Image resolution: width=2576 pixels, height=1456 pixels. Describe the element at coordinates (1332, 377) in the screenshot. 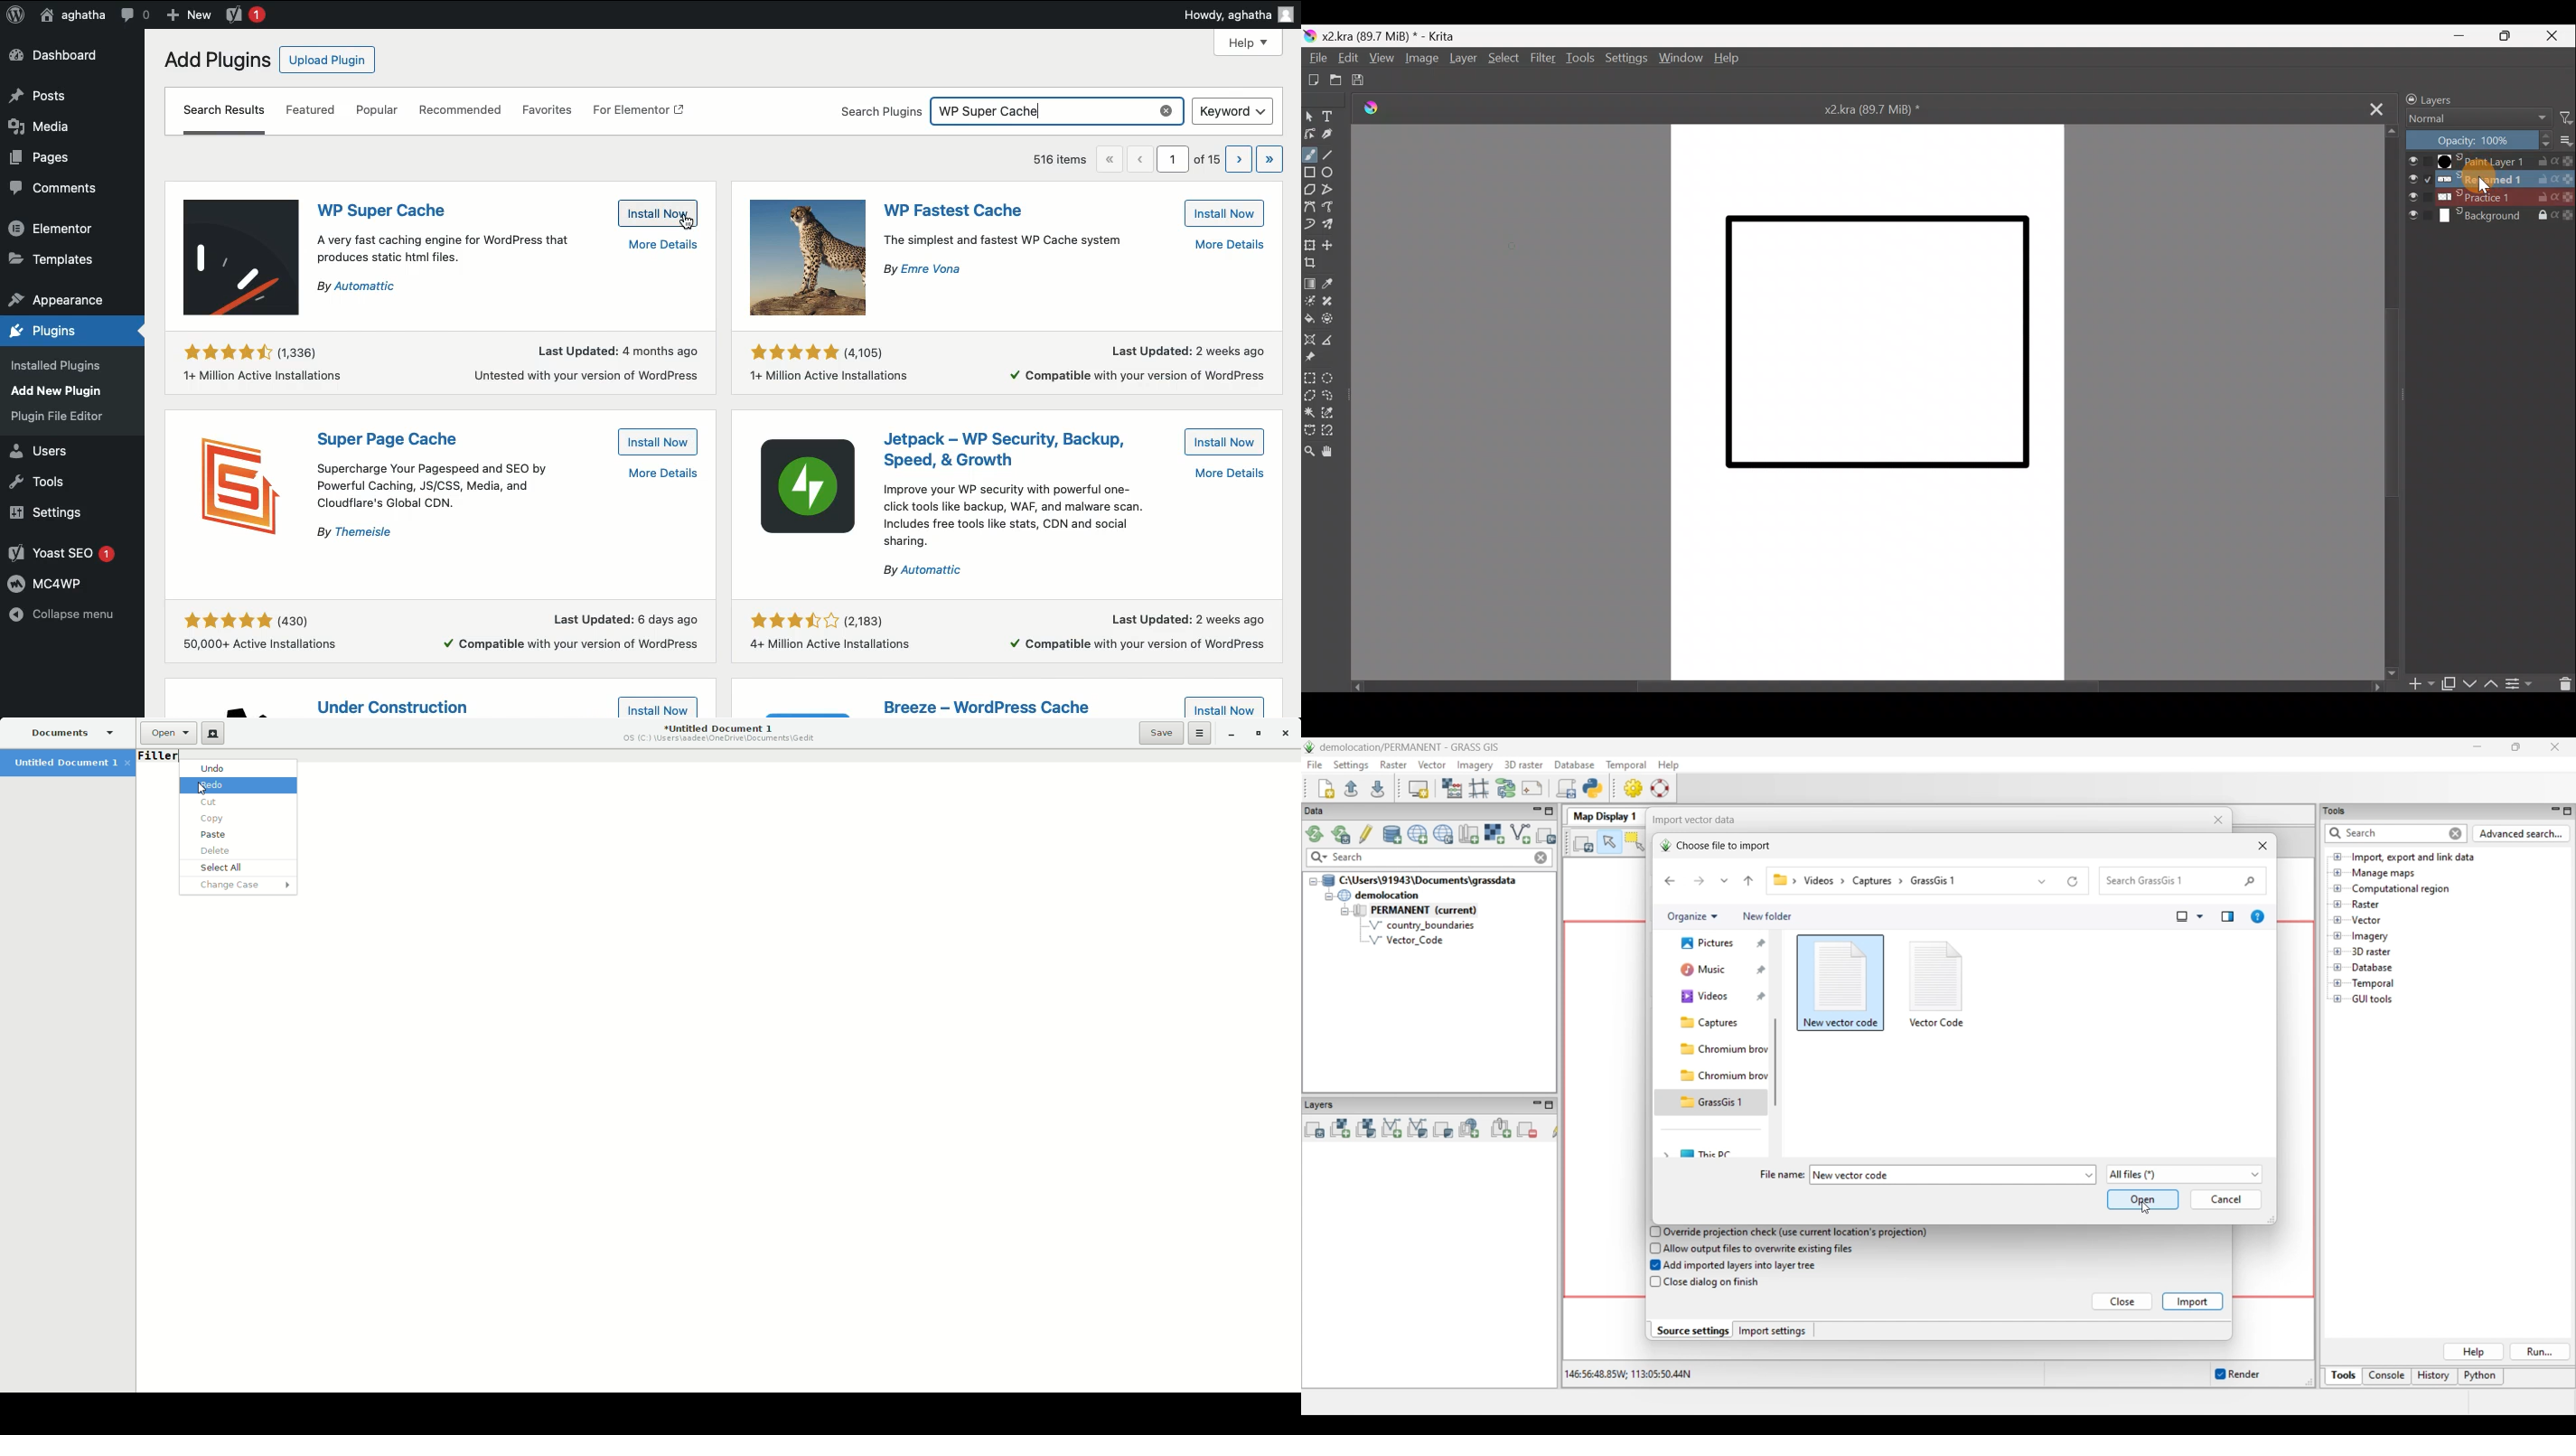

I see `Elliptical selection tool` at that location.